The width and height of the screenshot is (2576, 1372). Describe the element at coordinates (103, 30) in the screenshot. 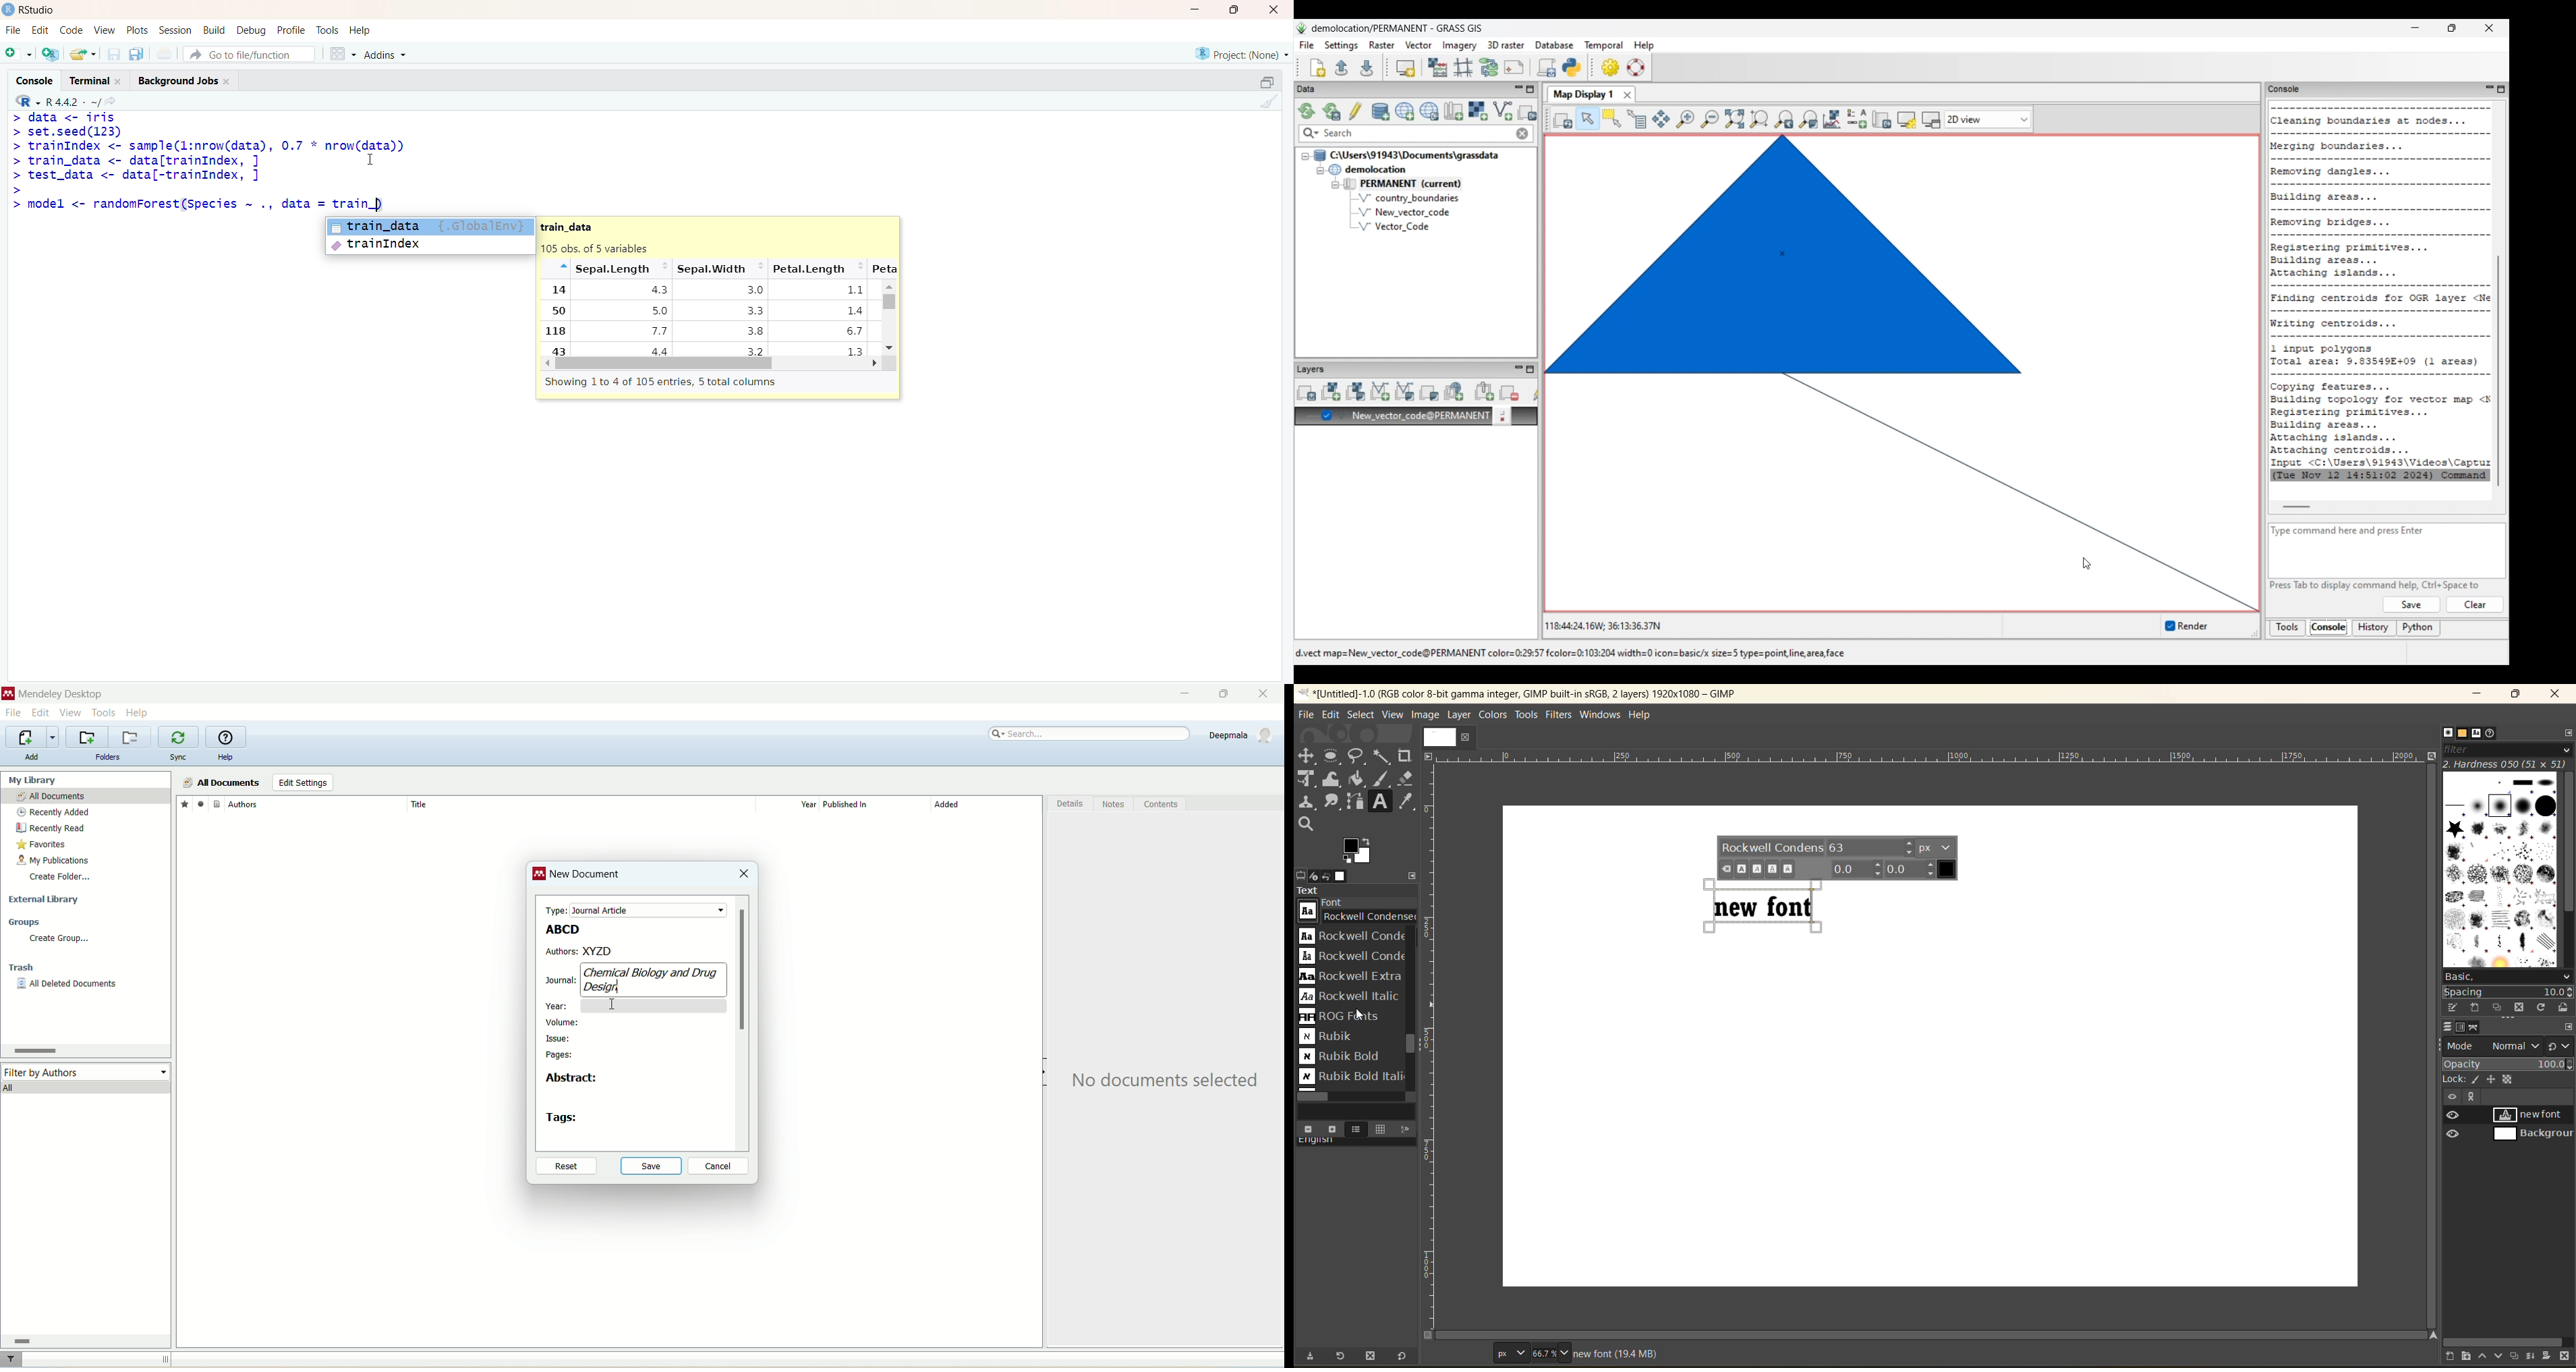

I see `View` at that location.